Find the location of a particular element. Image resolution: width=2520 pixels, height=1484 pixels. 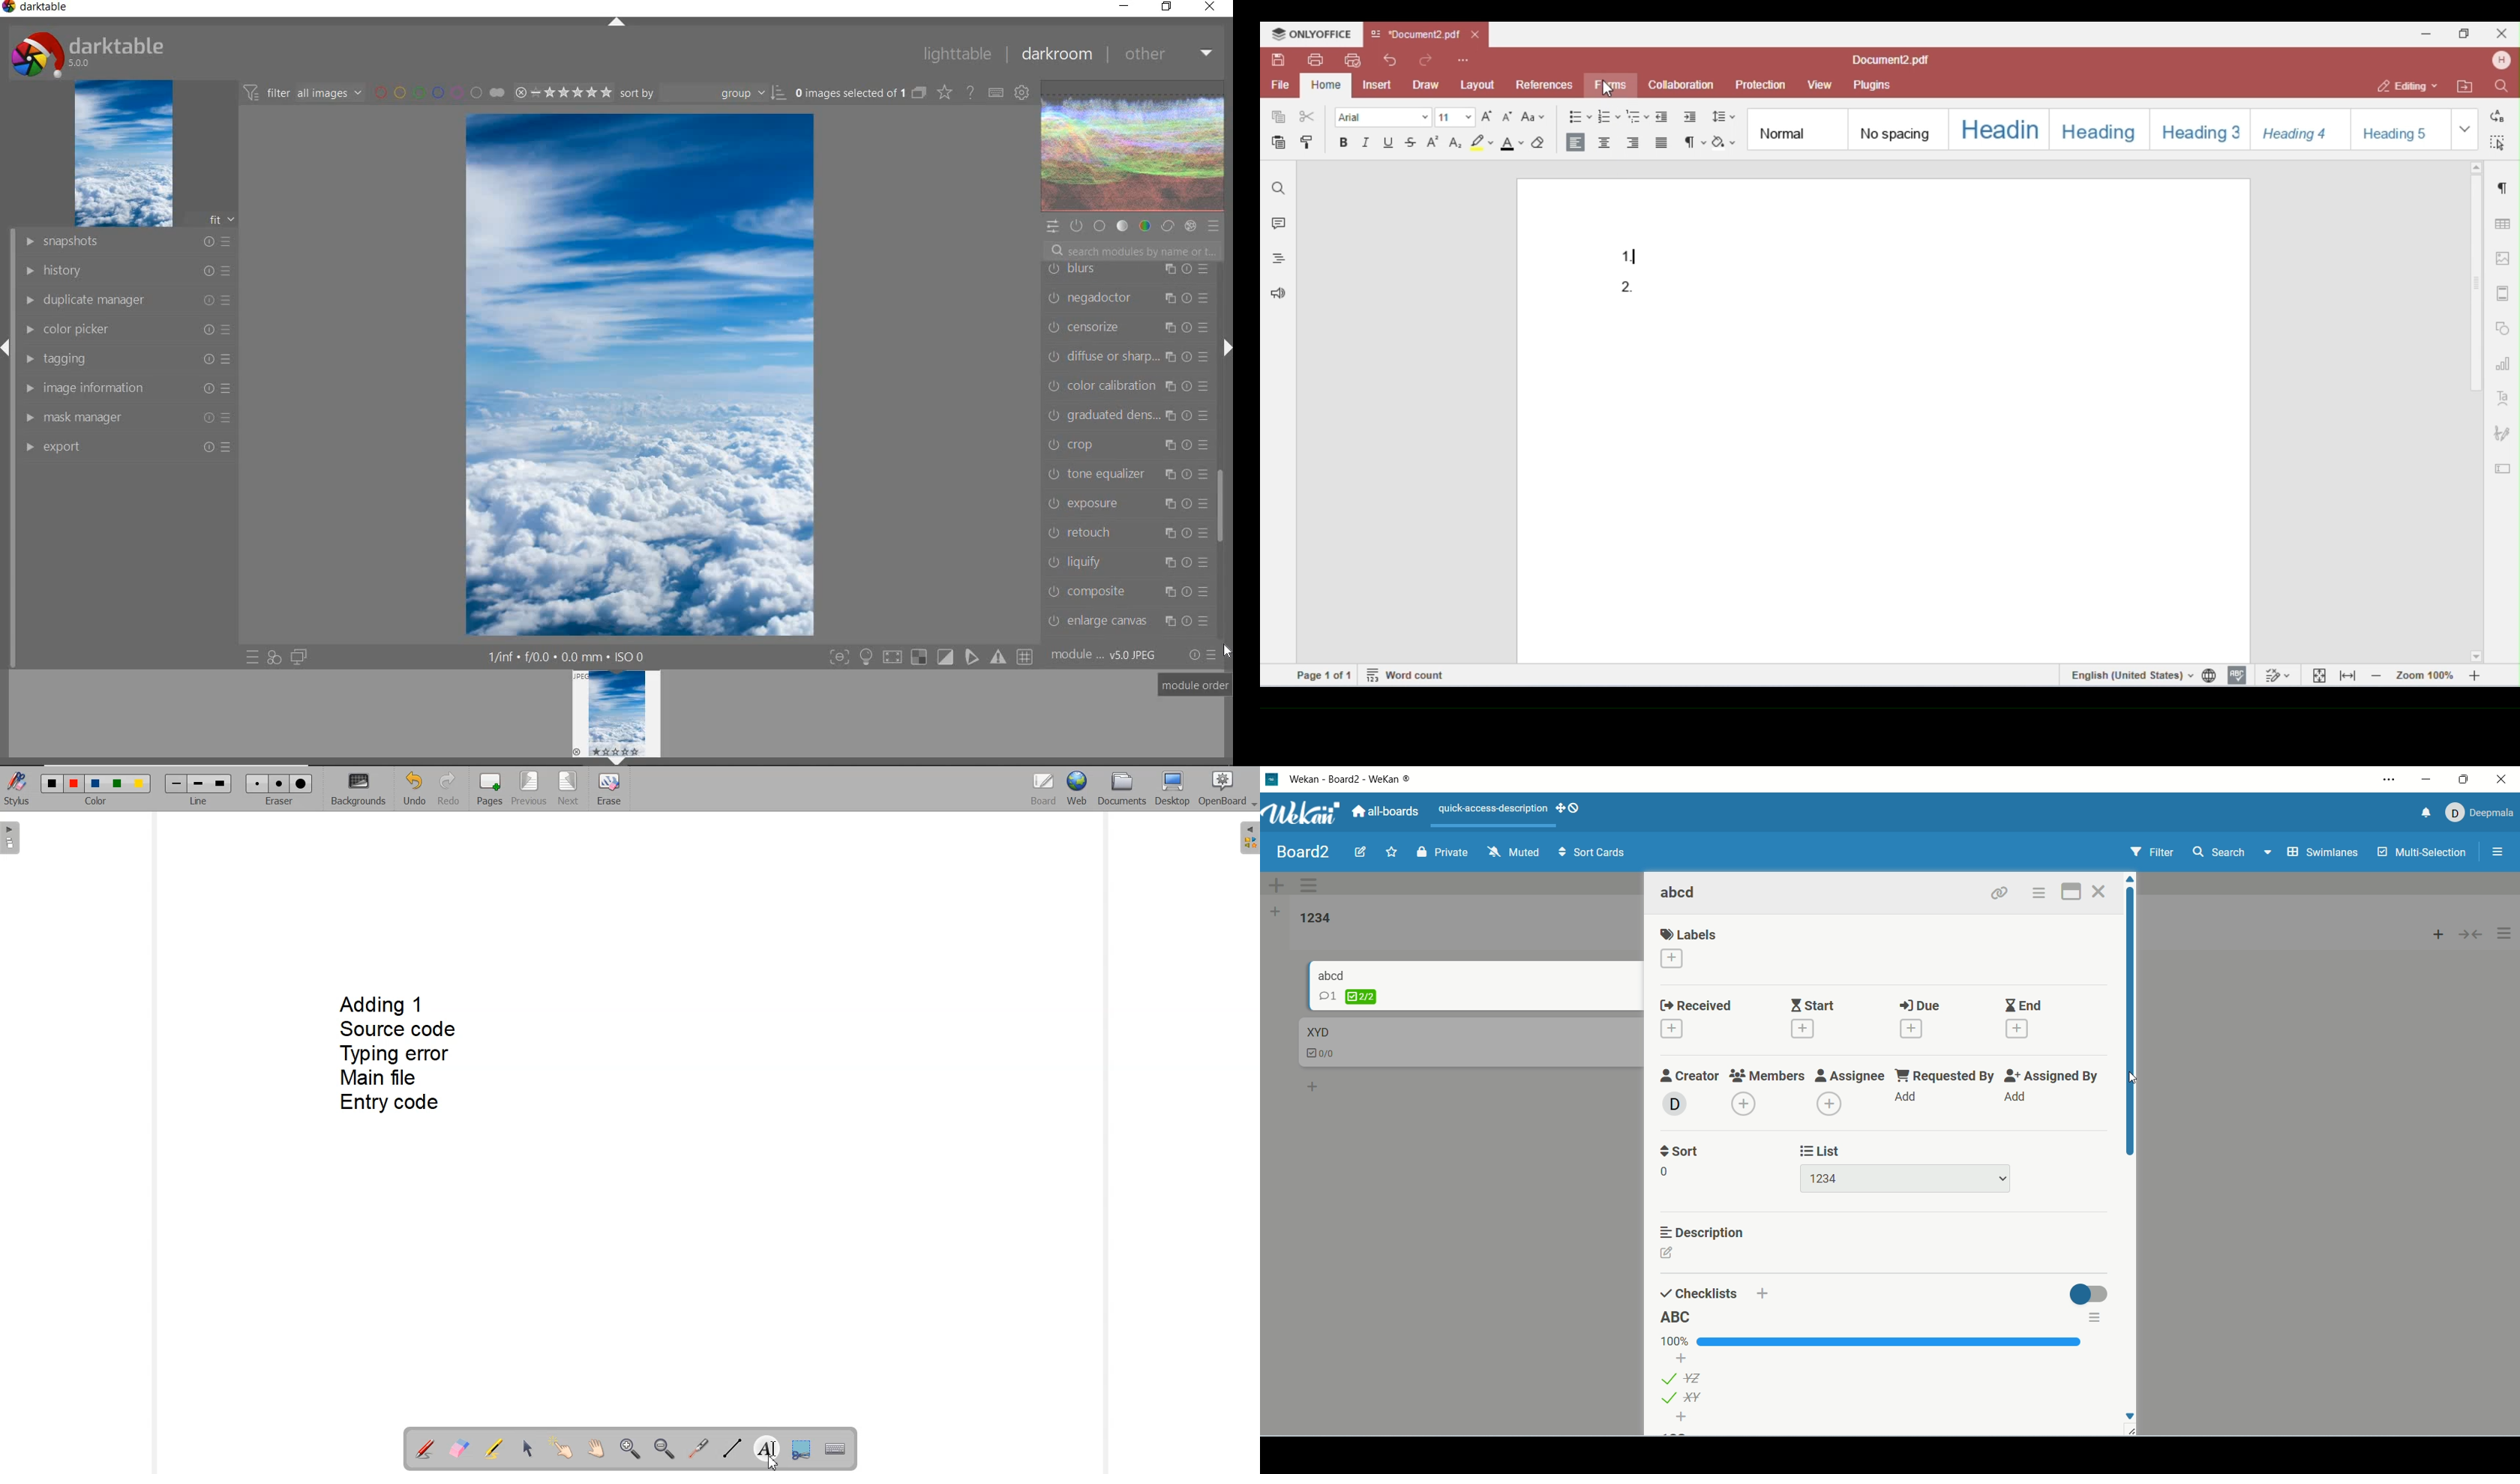

list is located at coordinates (1683, 1398).